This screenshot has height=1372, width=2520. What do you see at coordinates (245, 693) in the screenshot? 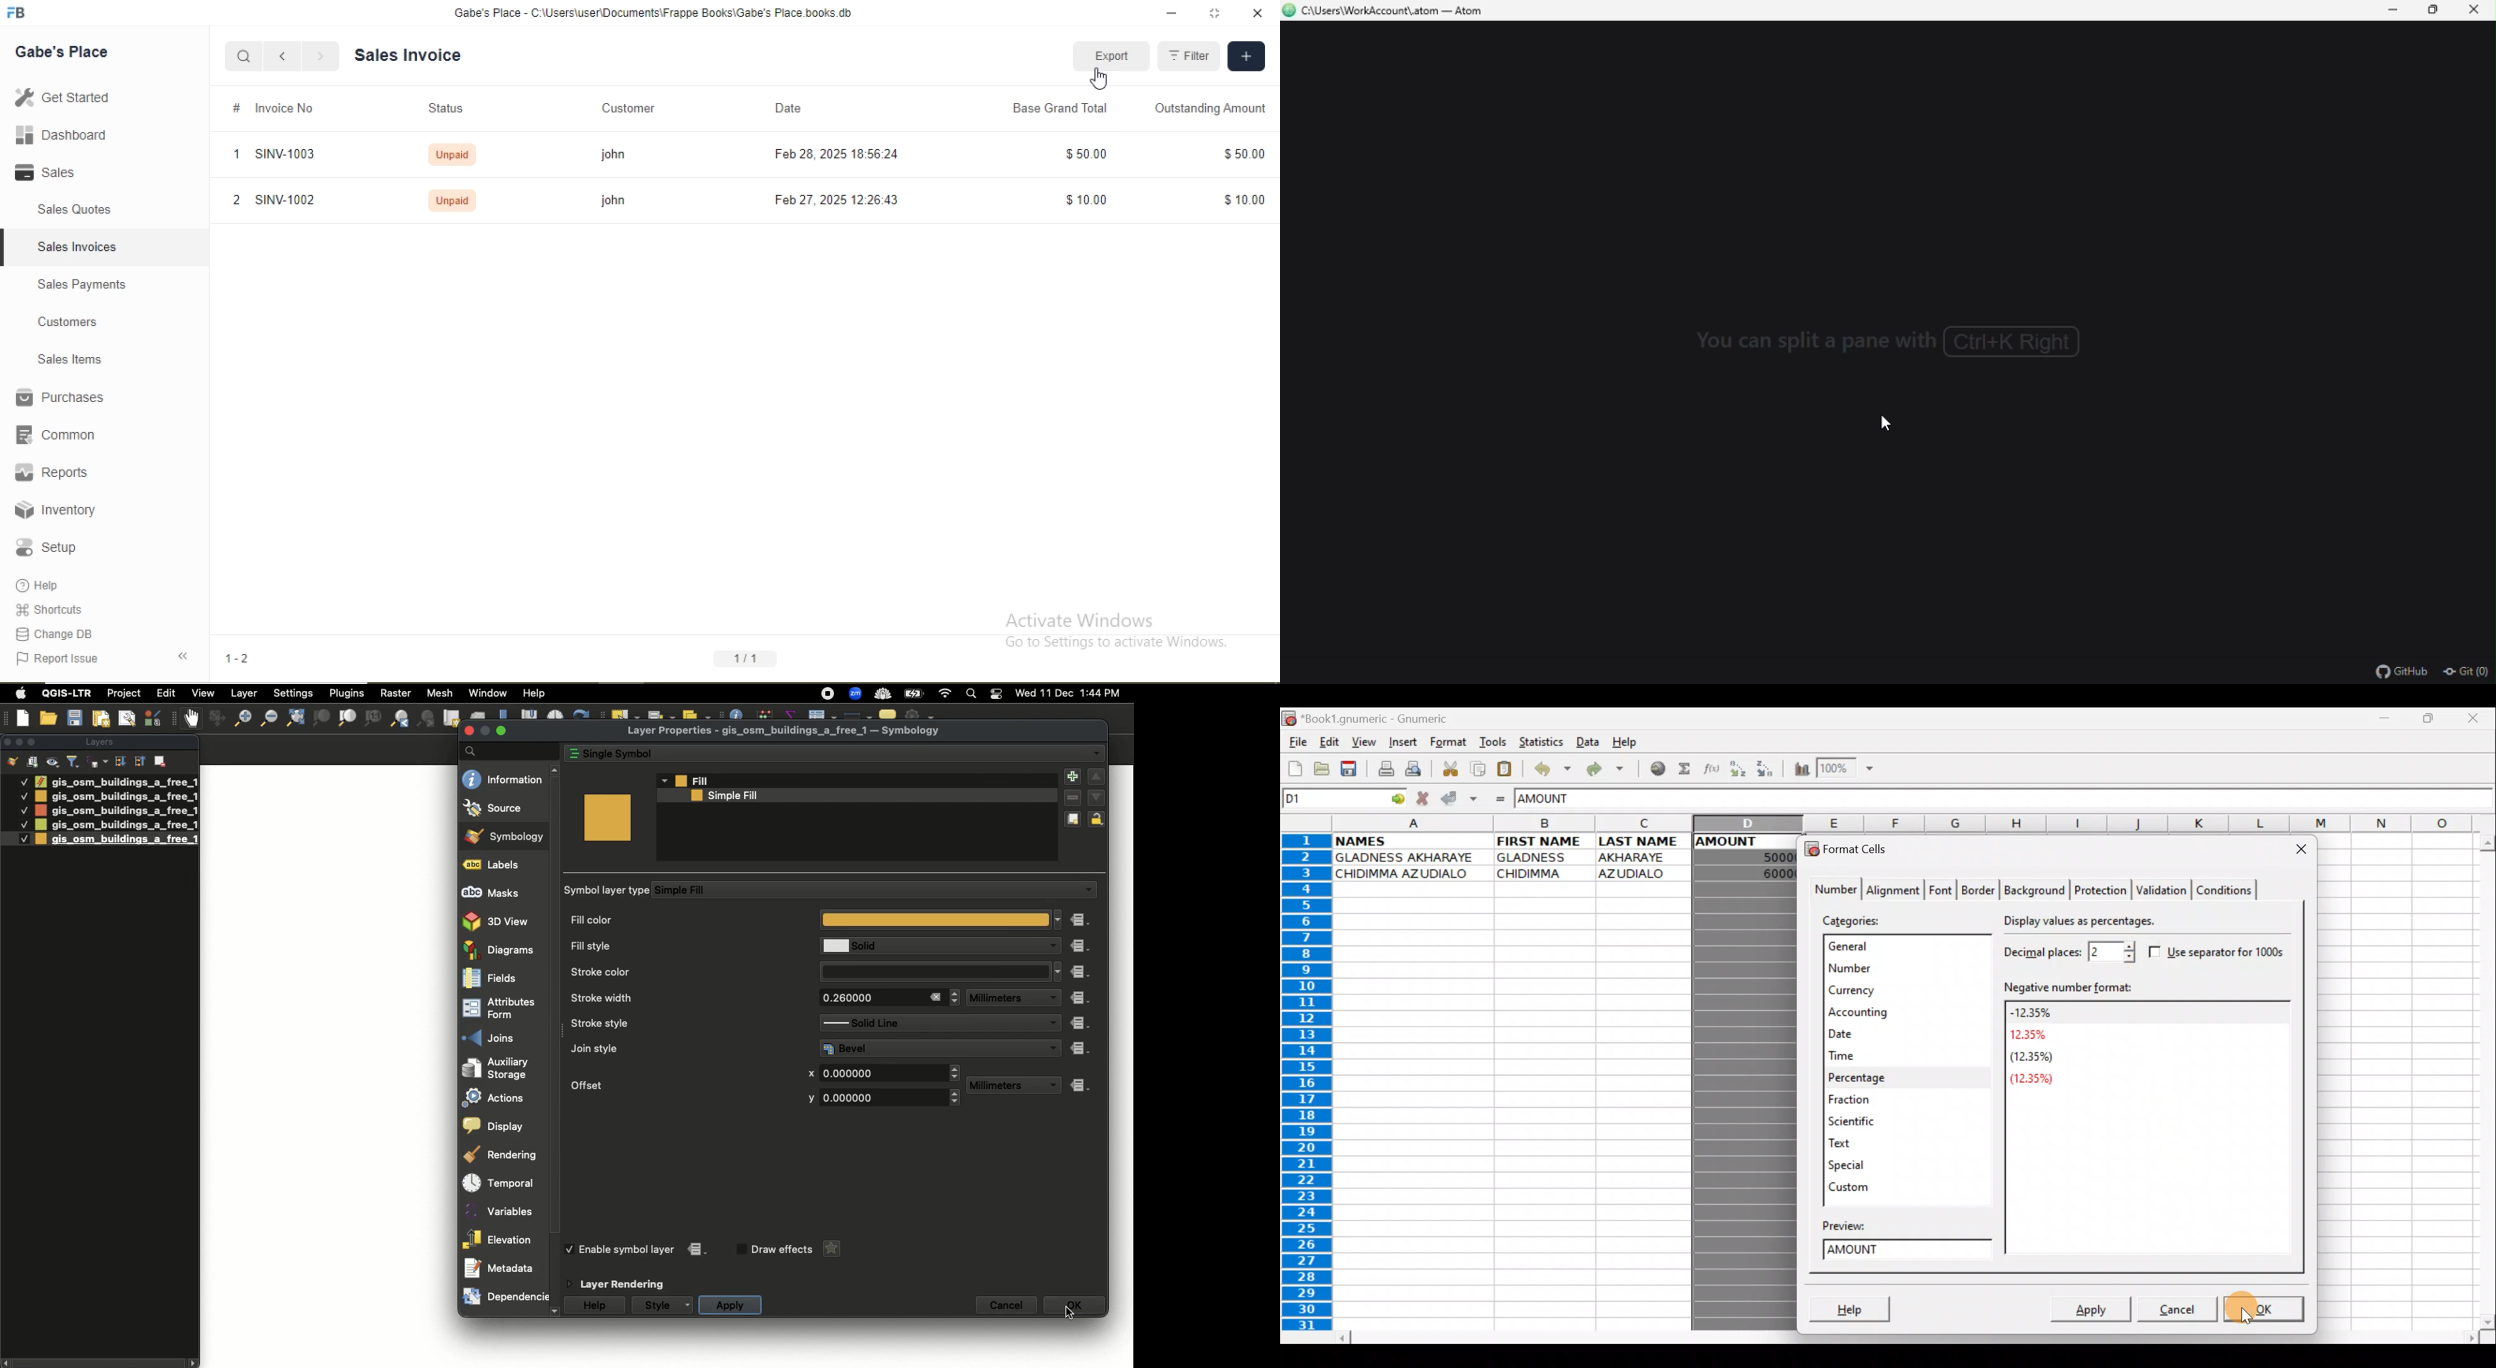
I see `Layer` at bounding box center [245, 693].